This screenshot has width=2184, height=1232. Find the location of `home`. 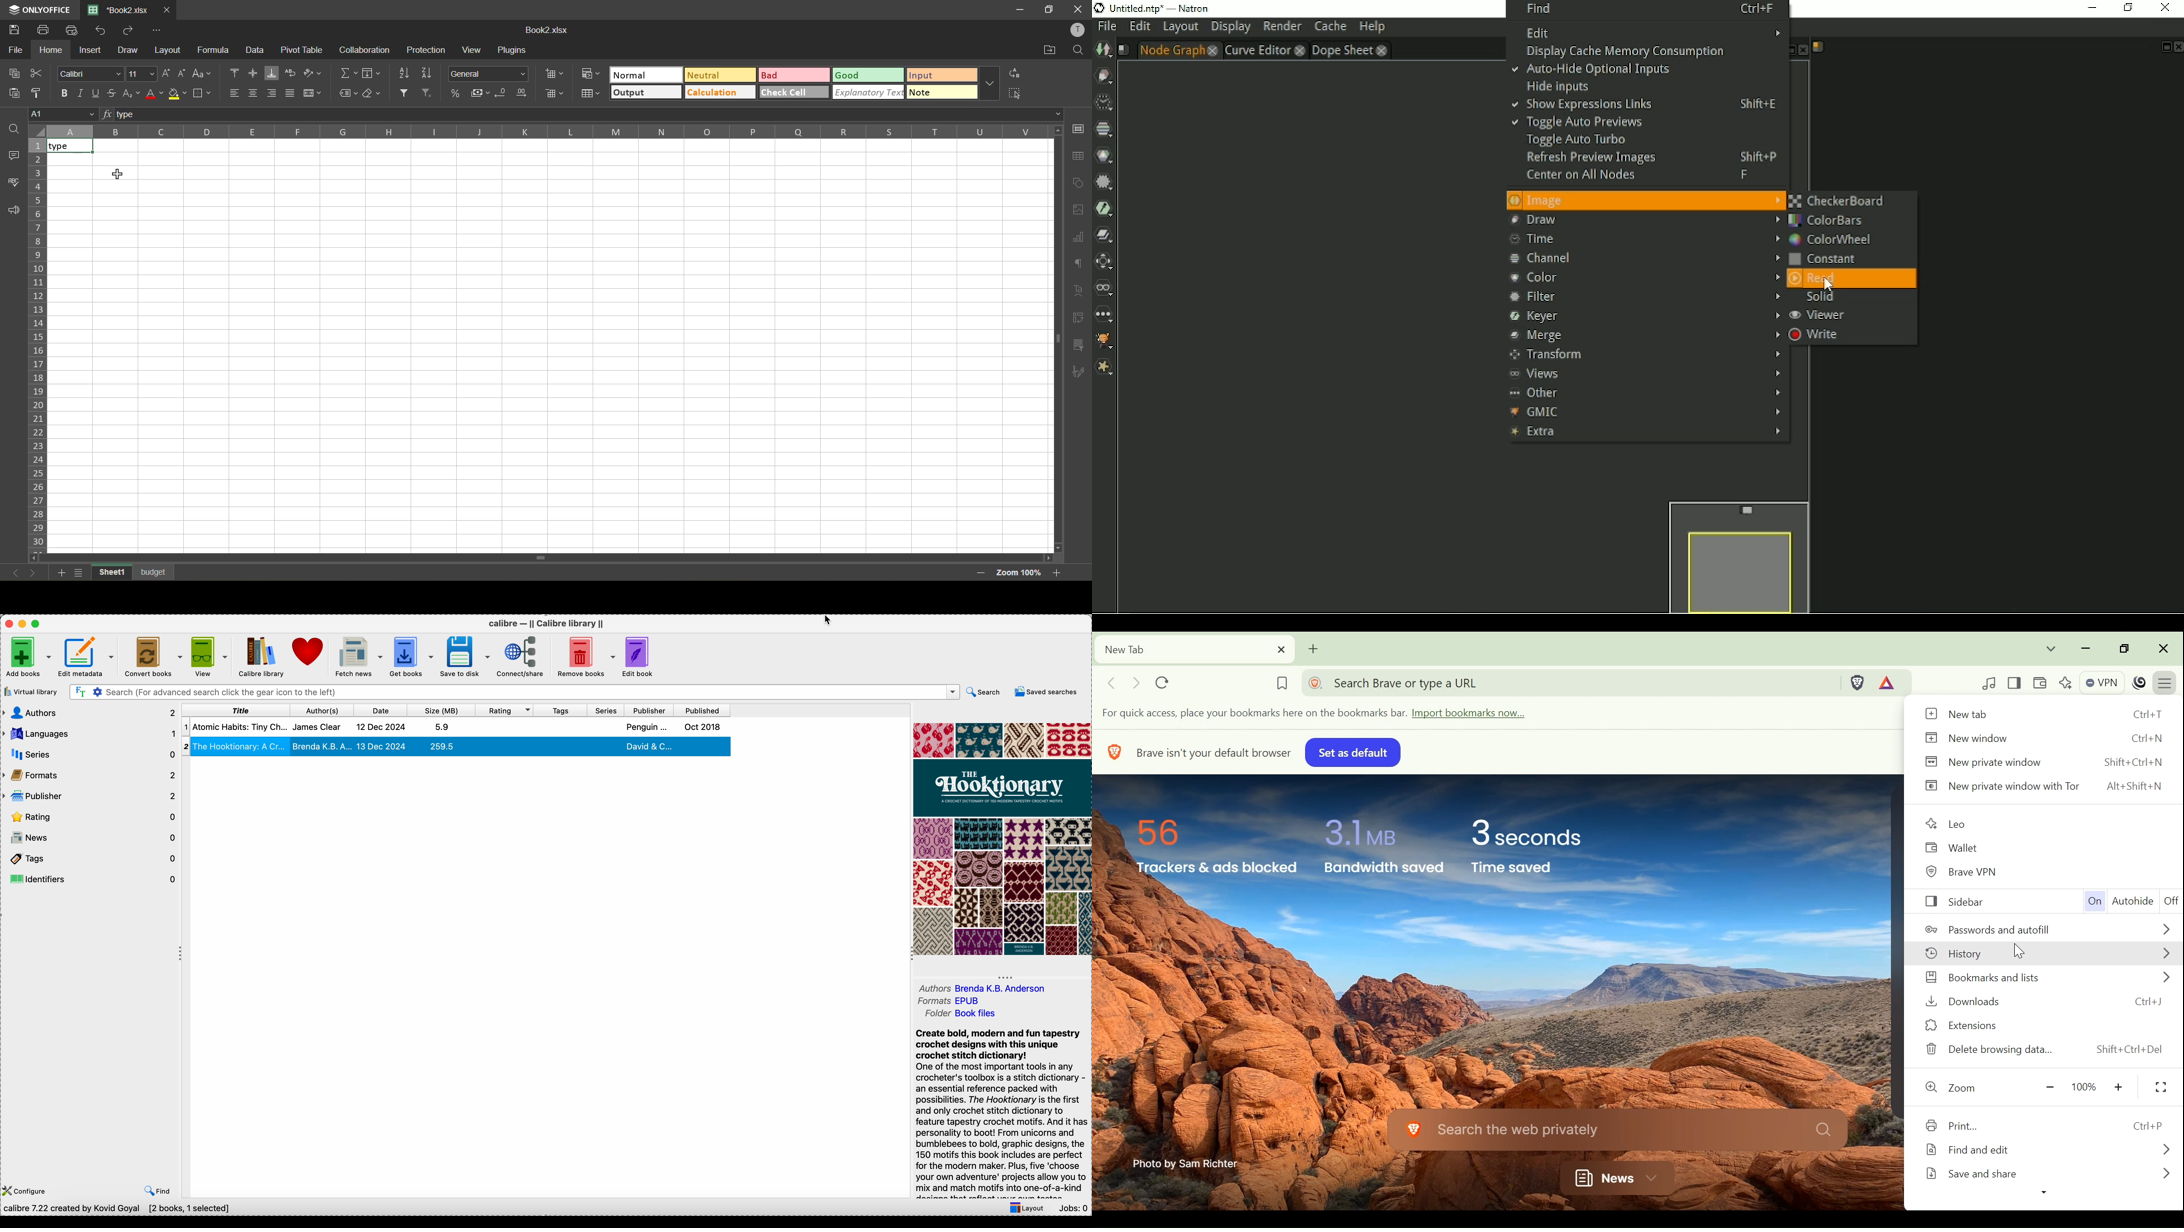

home is located at coordinates (51, 50).